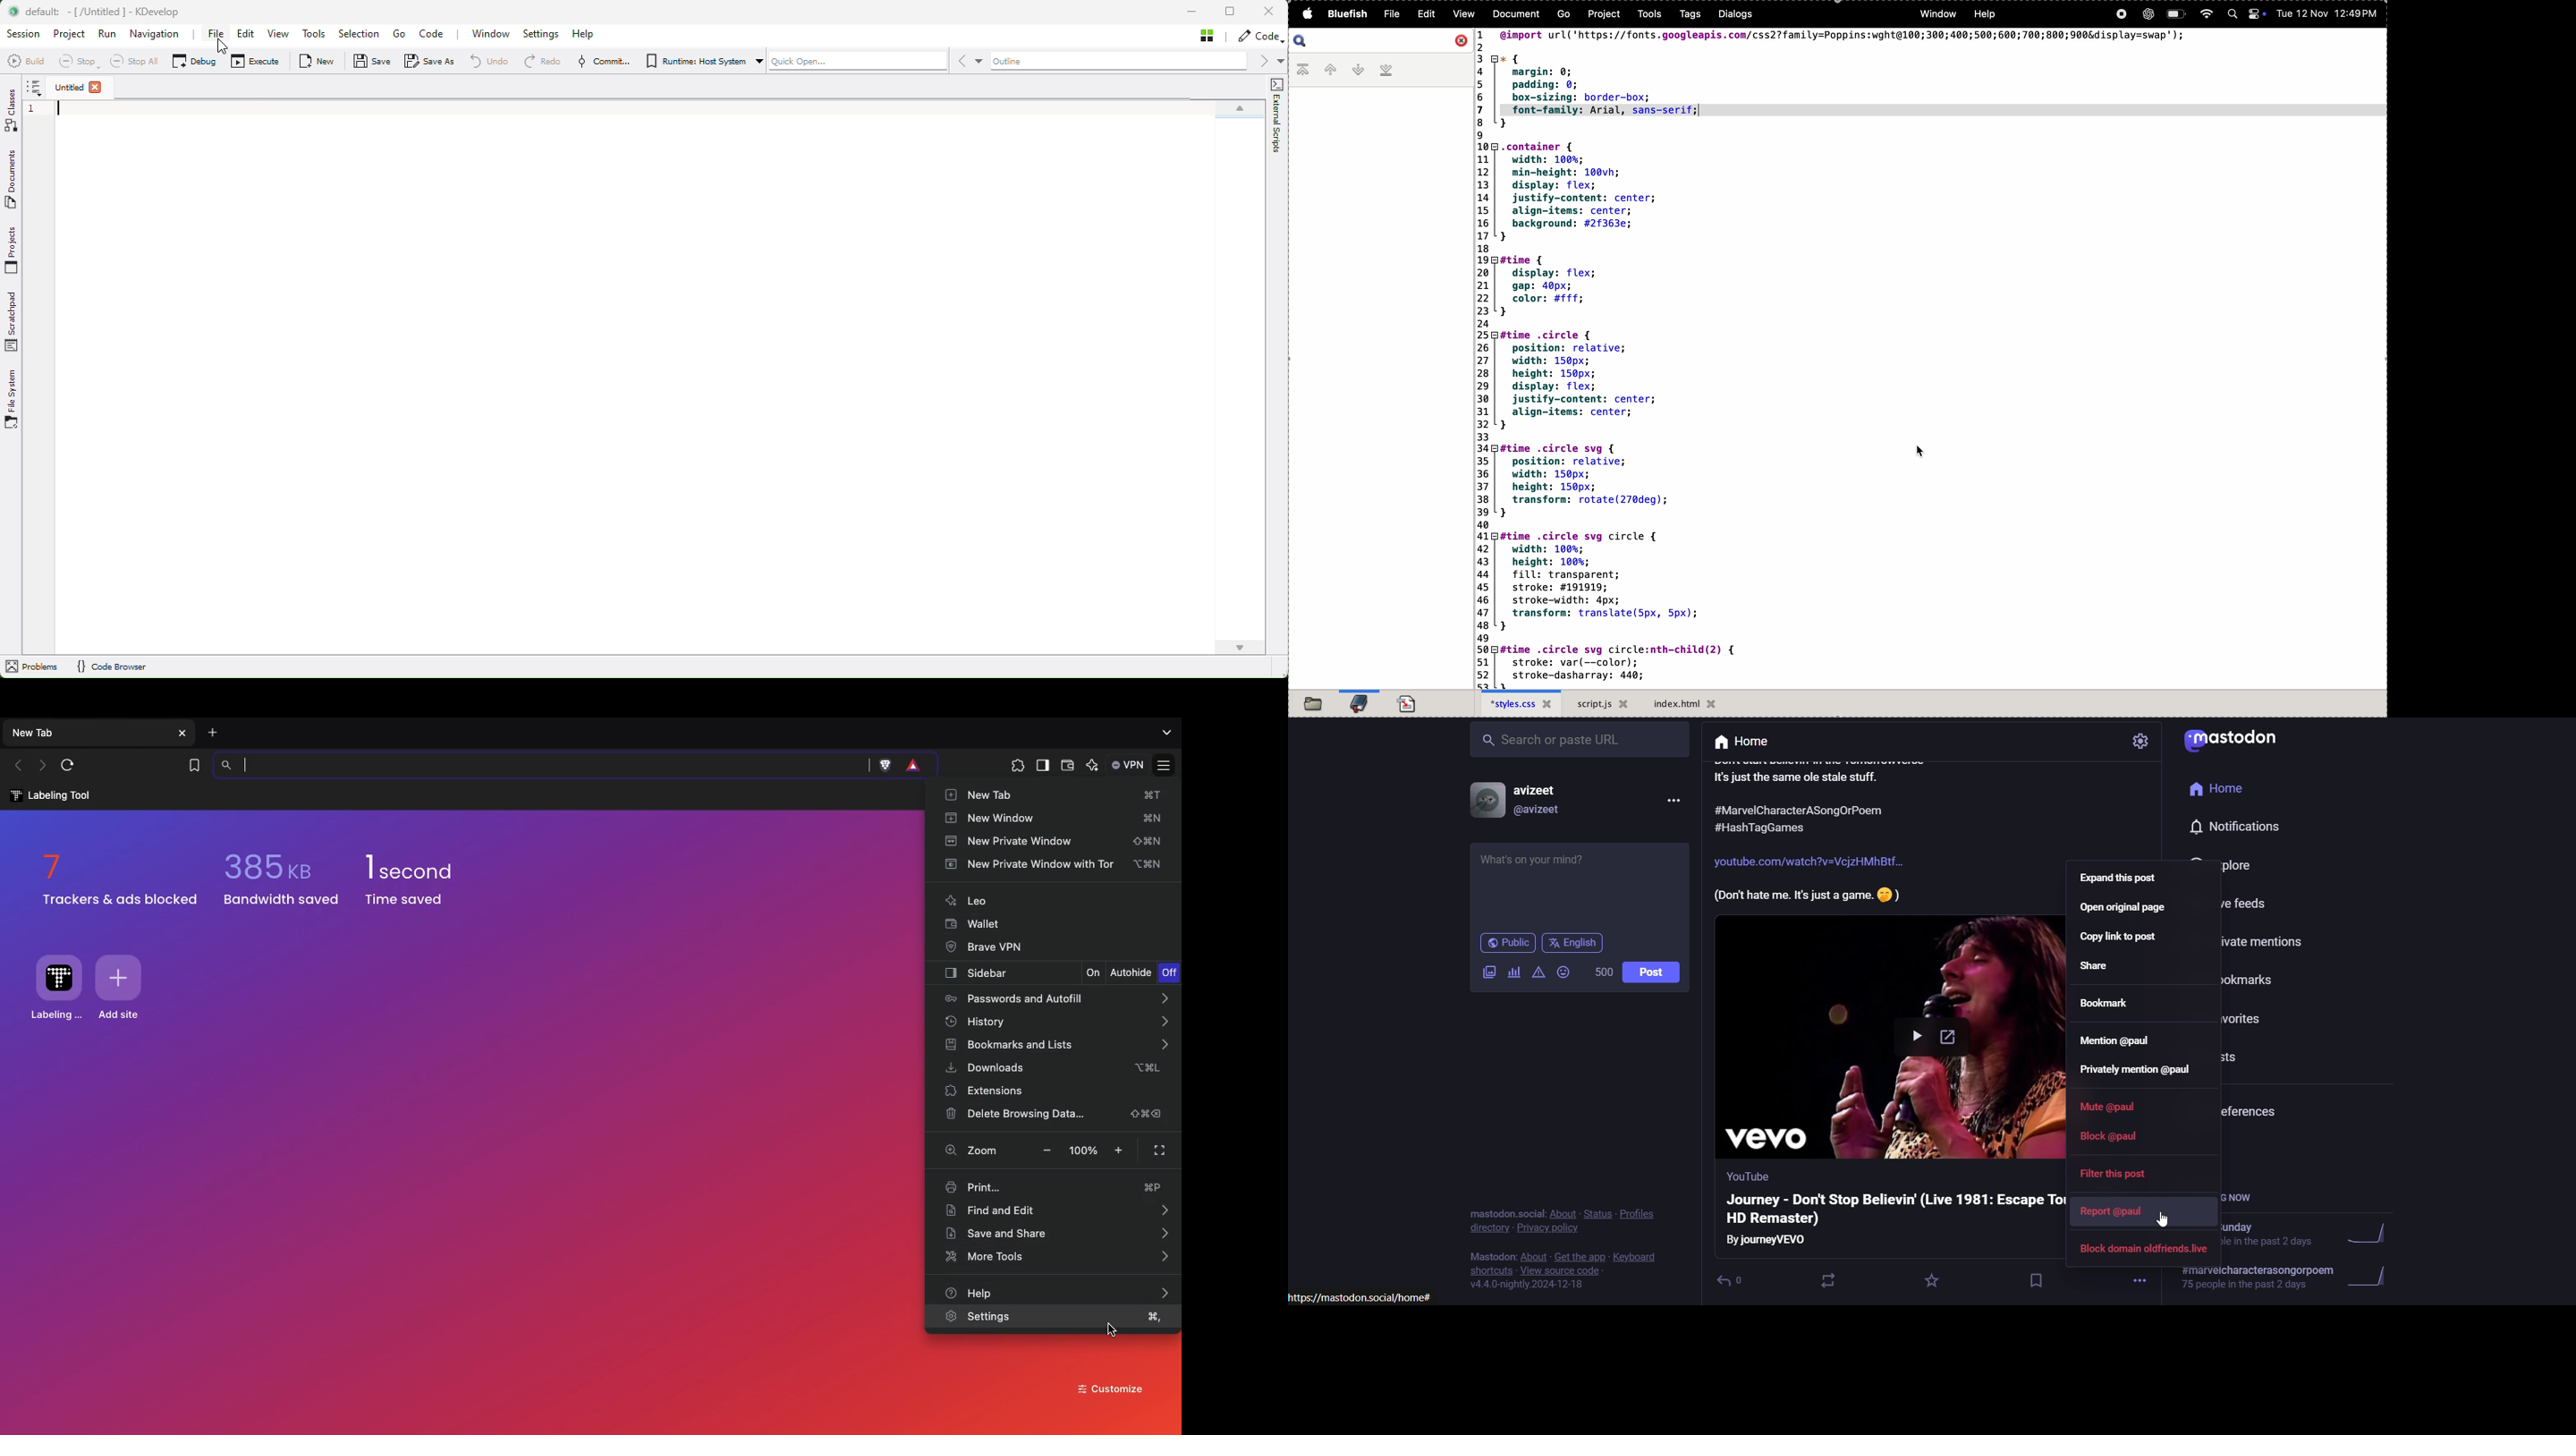  I want to click on username, so click(1538, 789).